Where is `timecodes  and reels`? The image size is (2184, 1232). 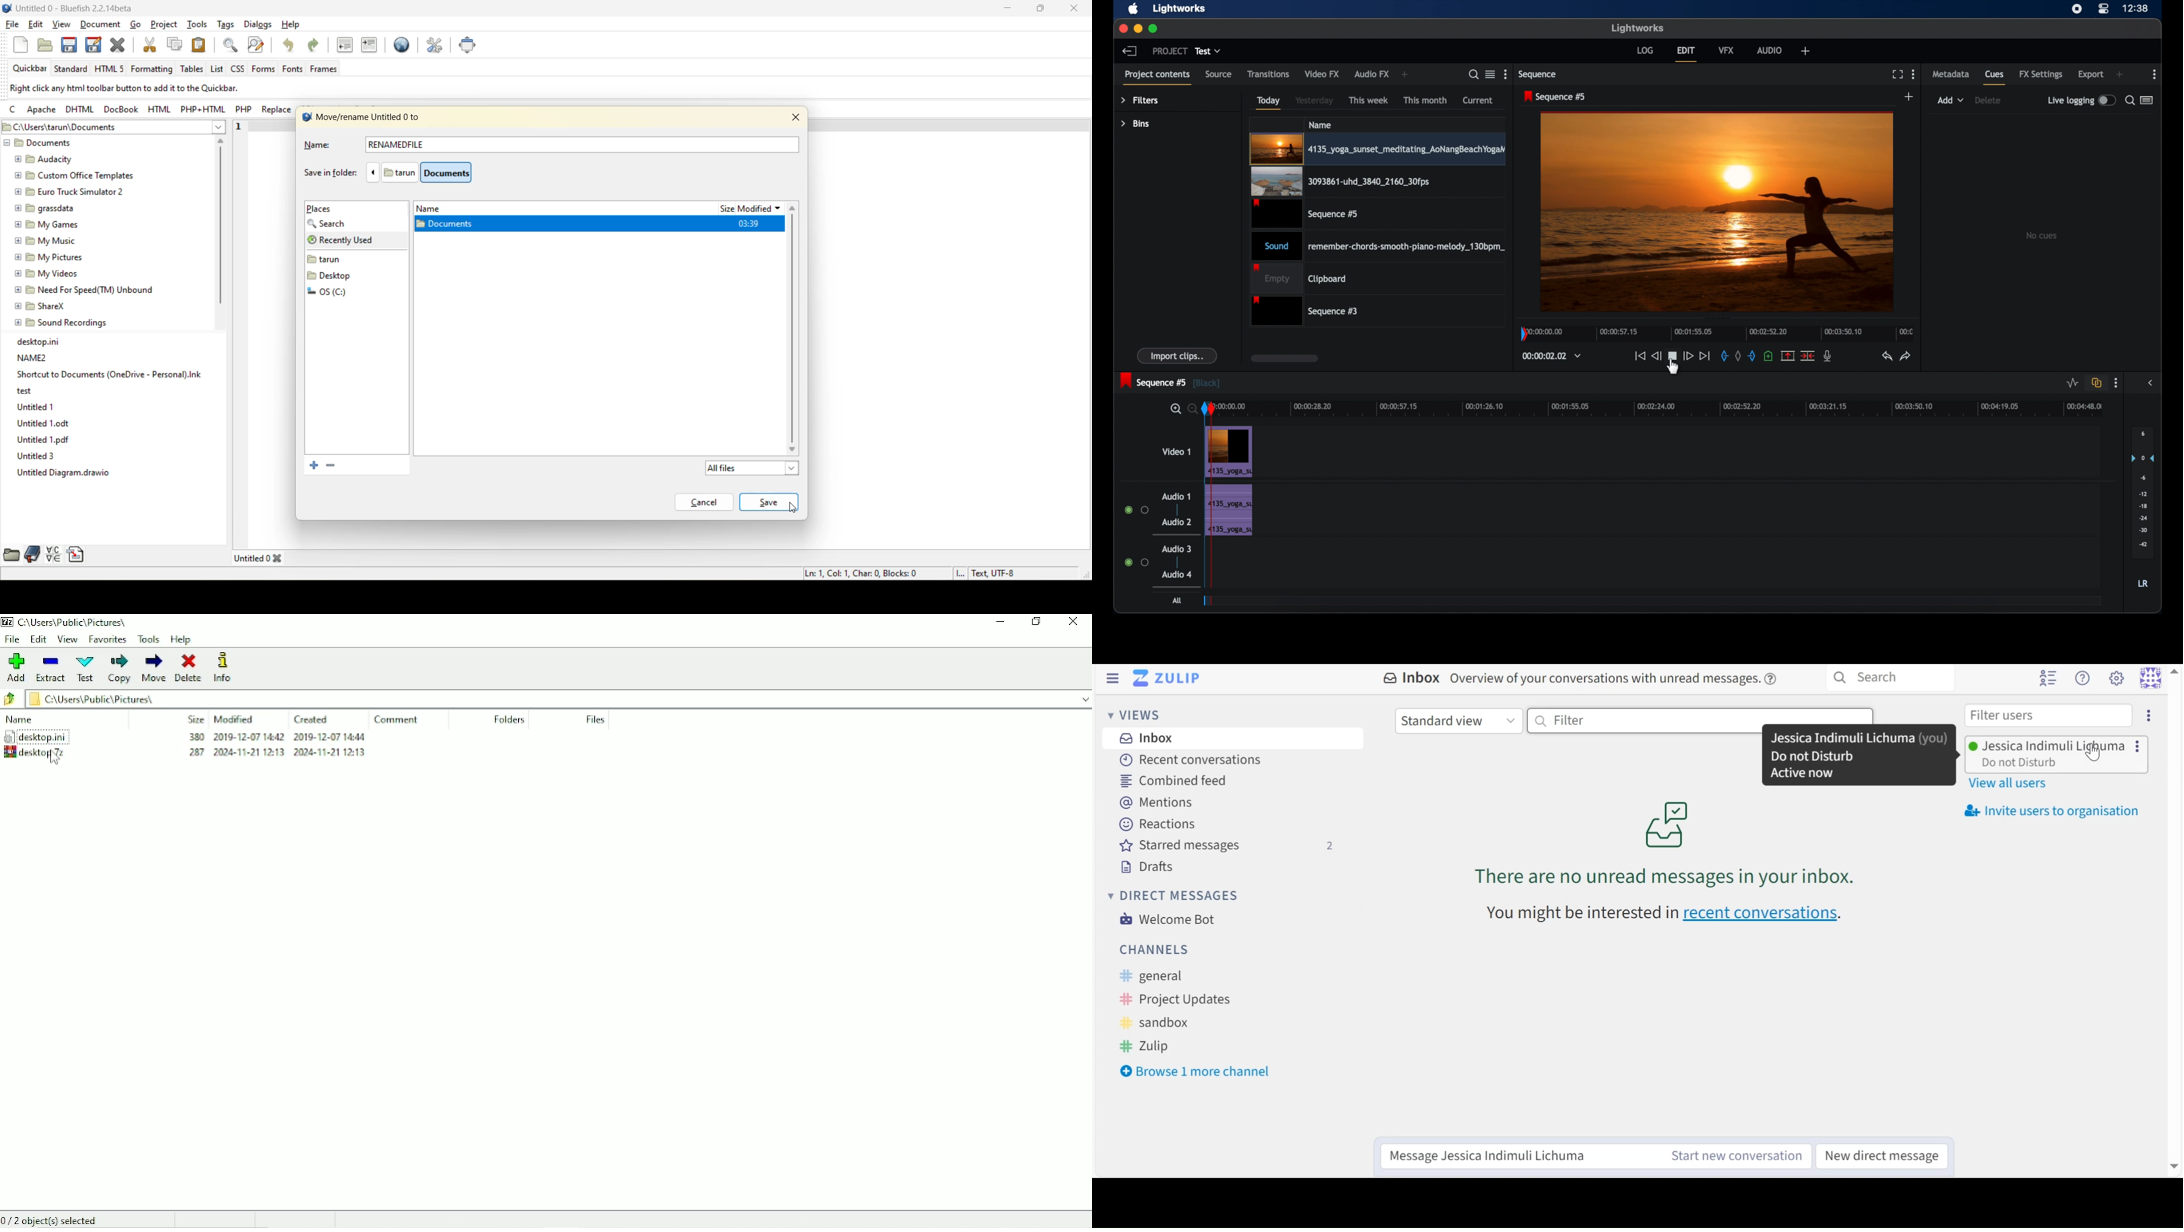
timecodes  and reels is located at coordinates (1552, 356).